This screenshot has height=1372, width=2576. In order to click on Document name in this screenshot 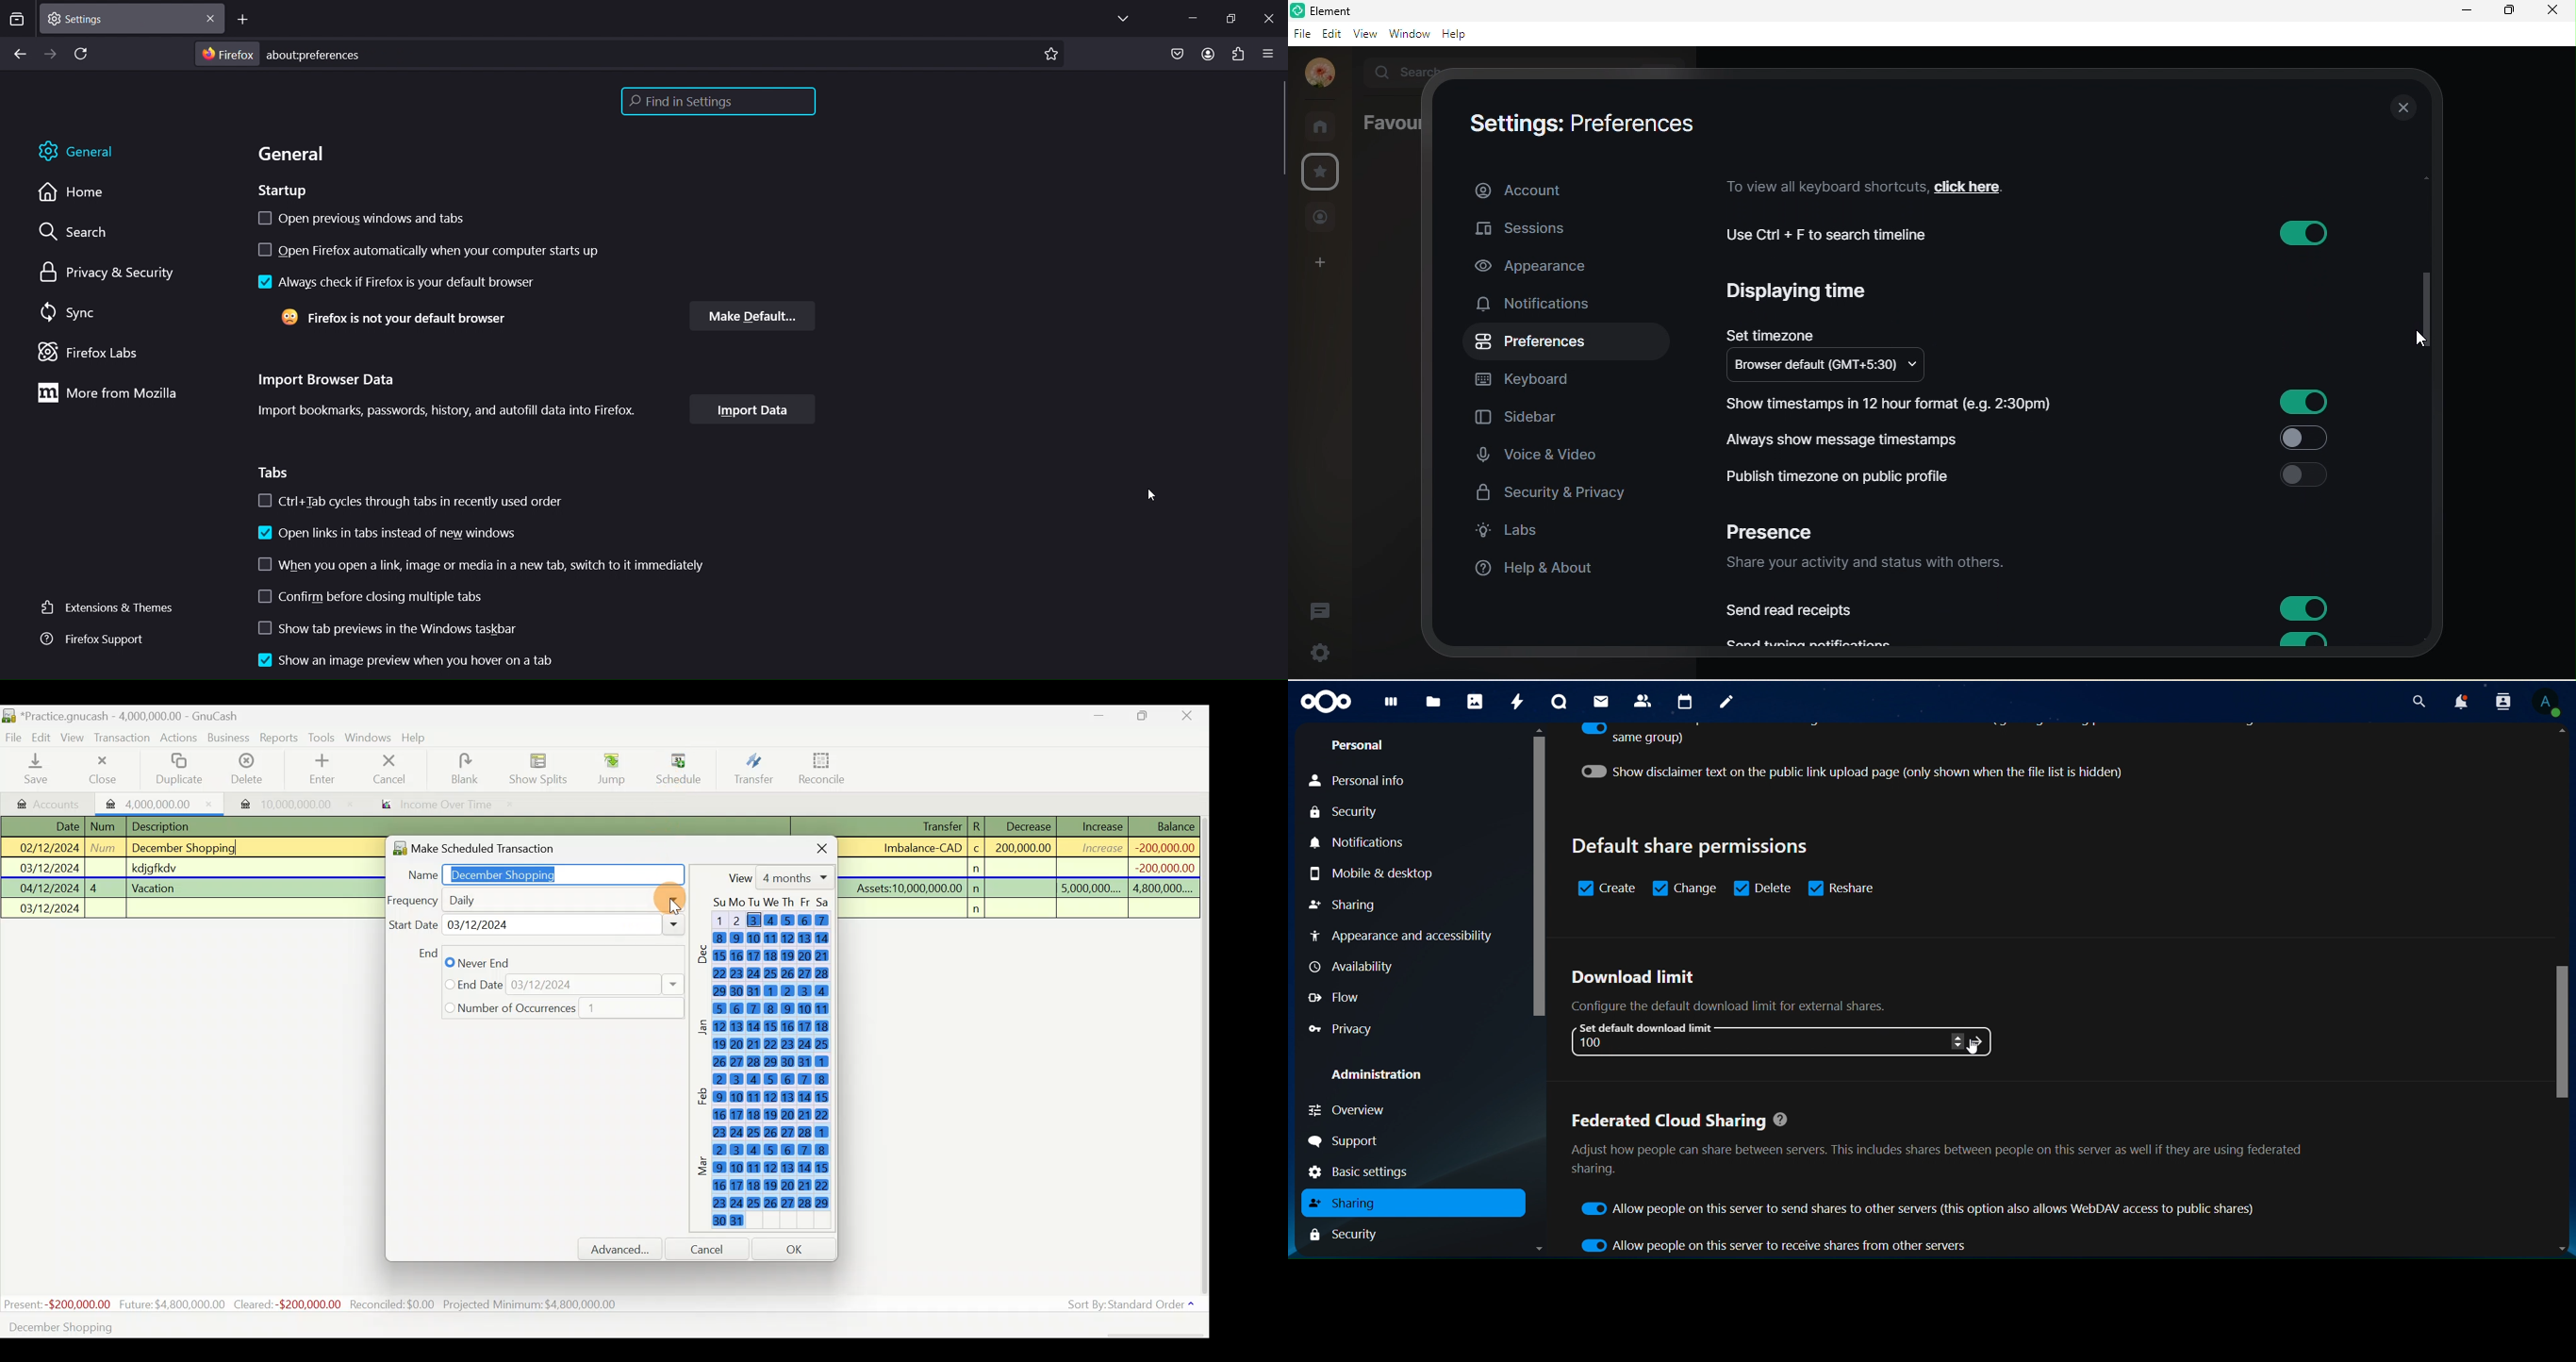, I will do `click(136, 717)`.